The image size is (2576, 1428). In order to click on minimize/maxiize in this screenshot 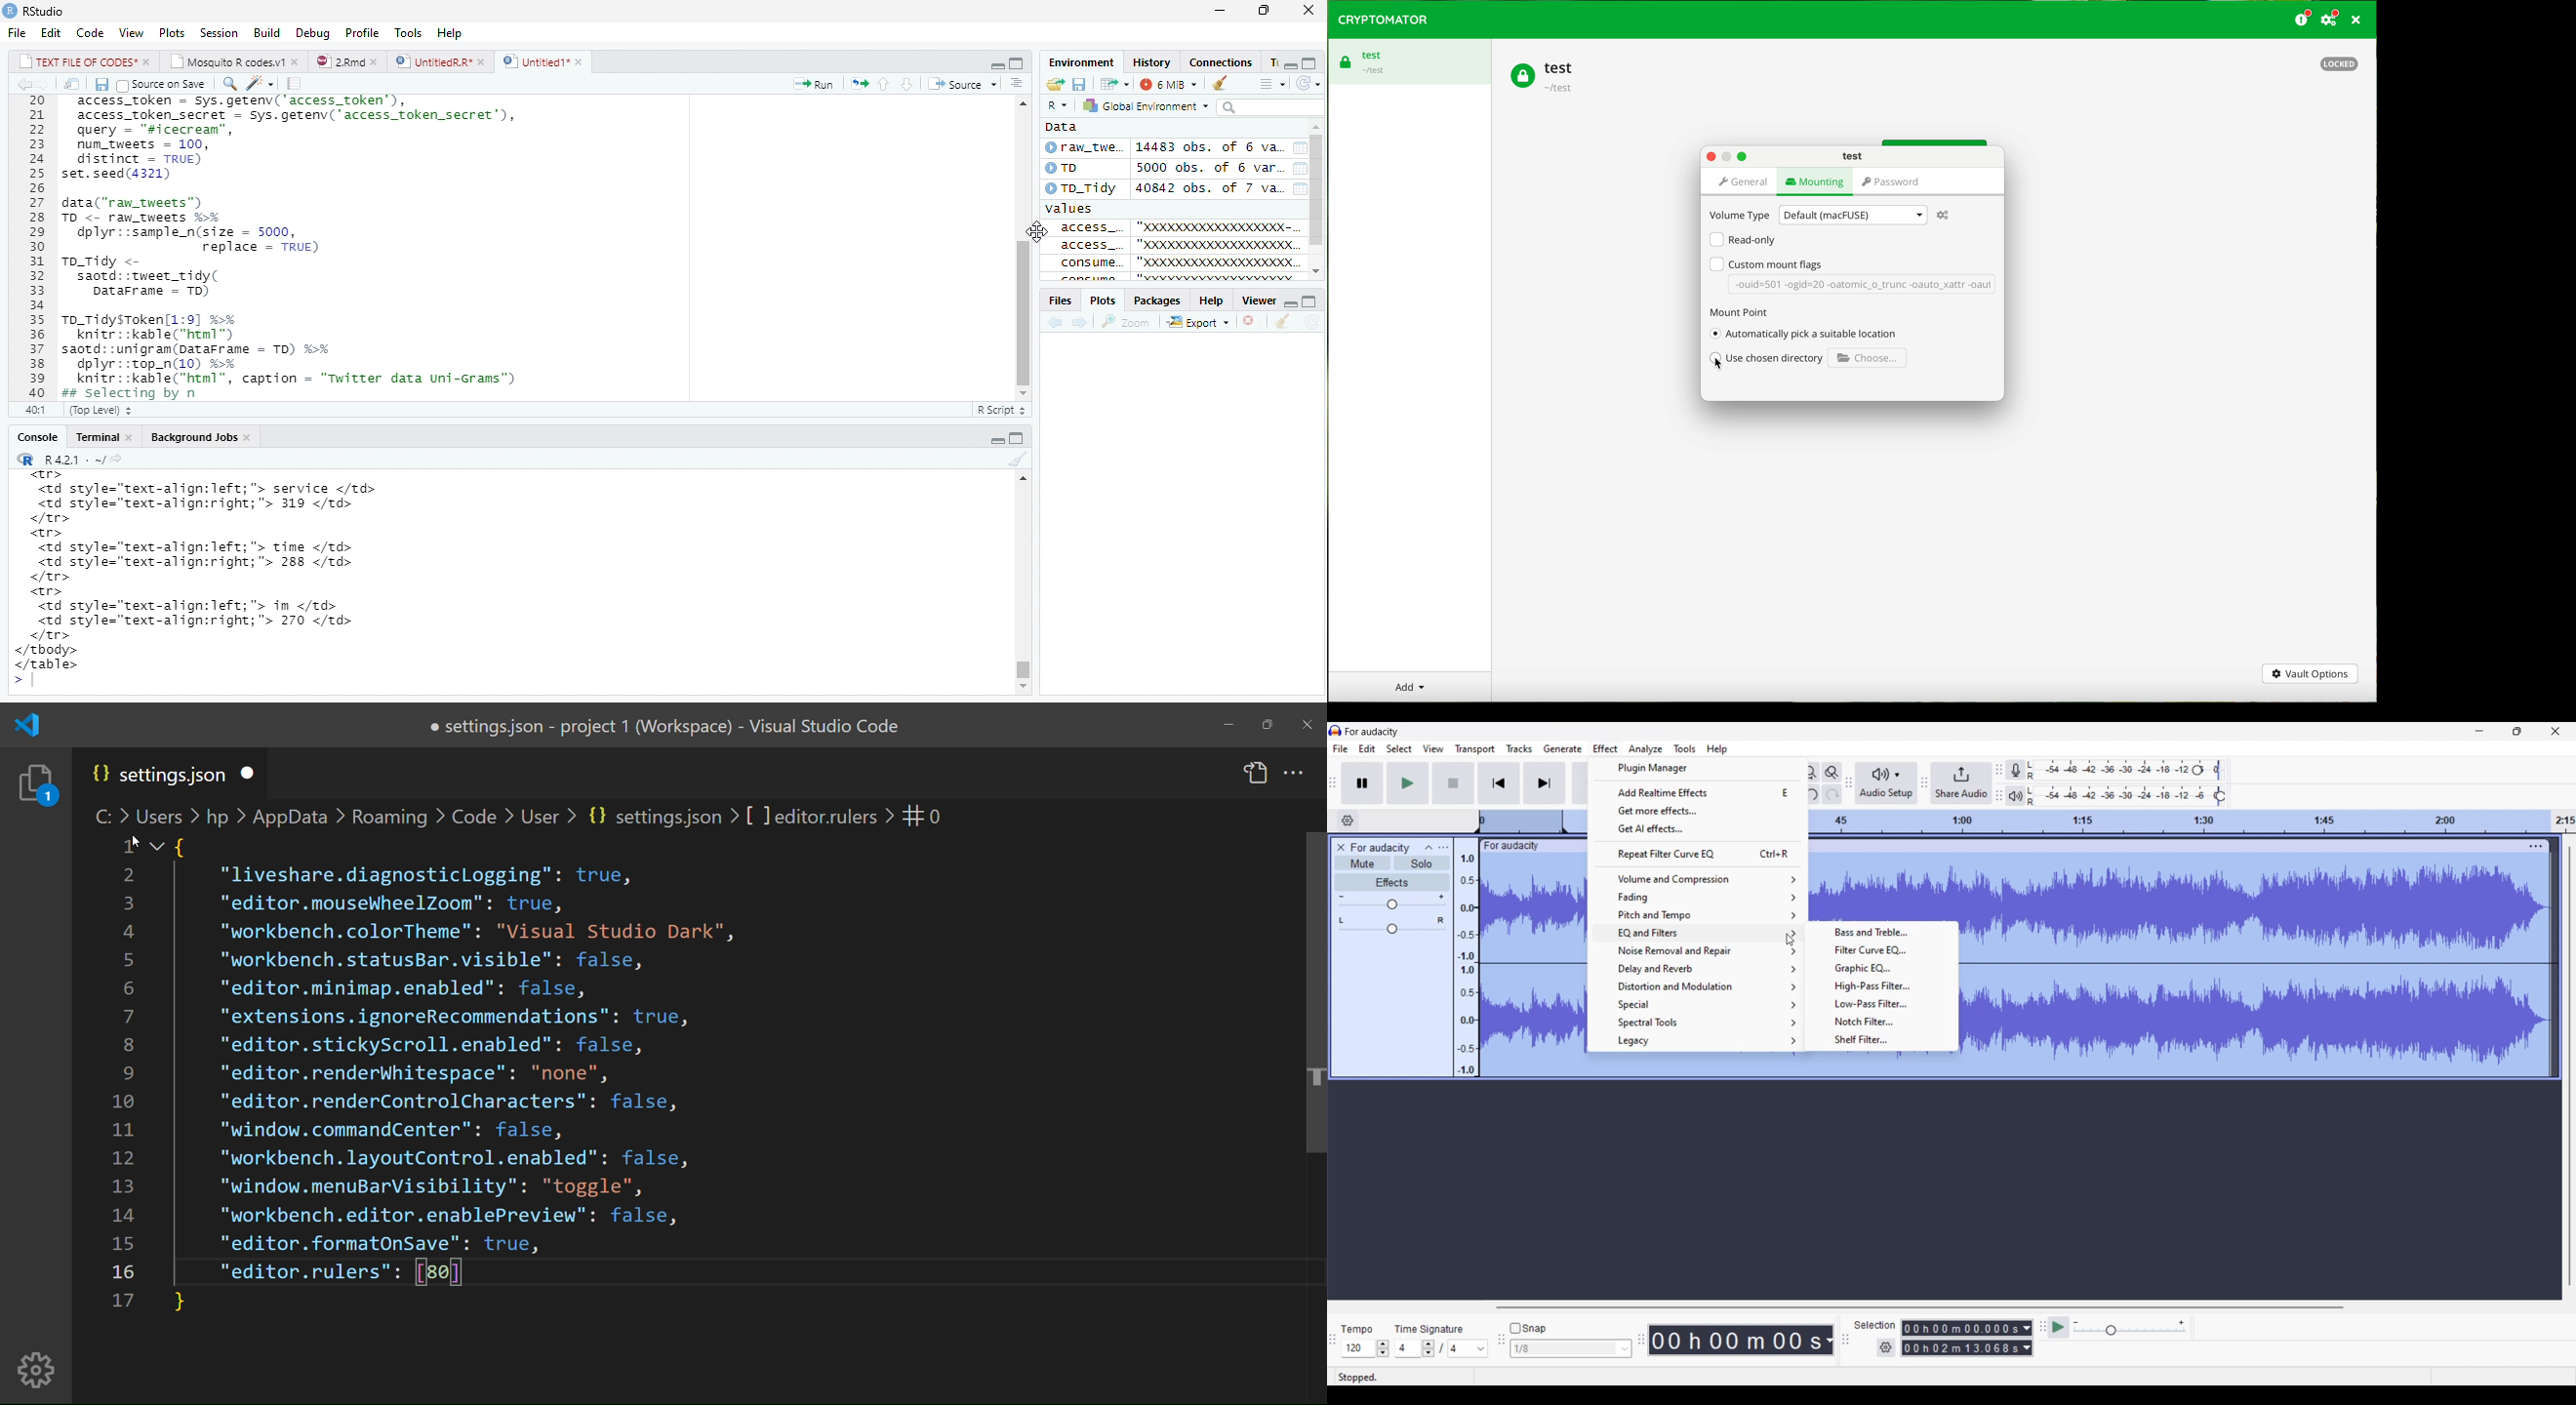, I will do `click(1009, 436)`.